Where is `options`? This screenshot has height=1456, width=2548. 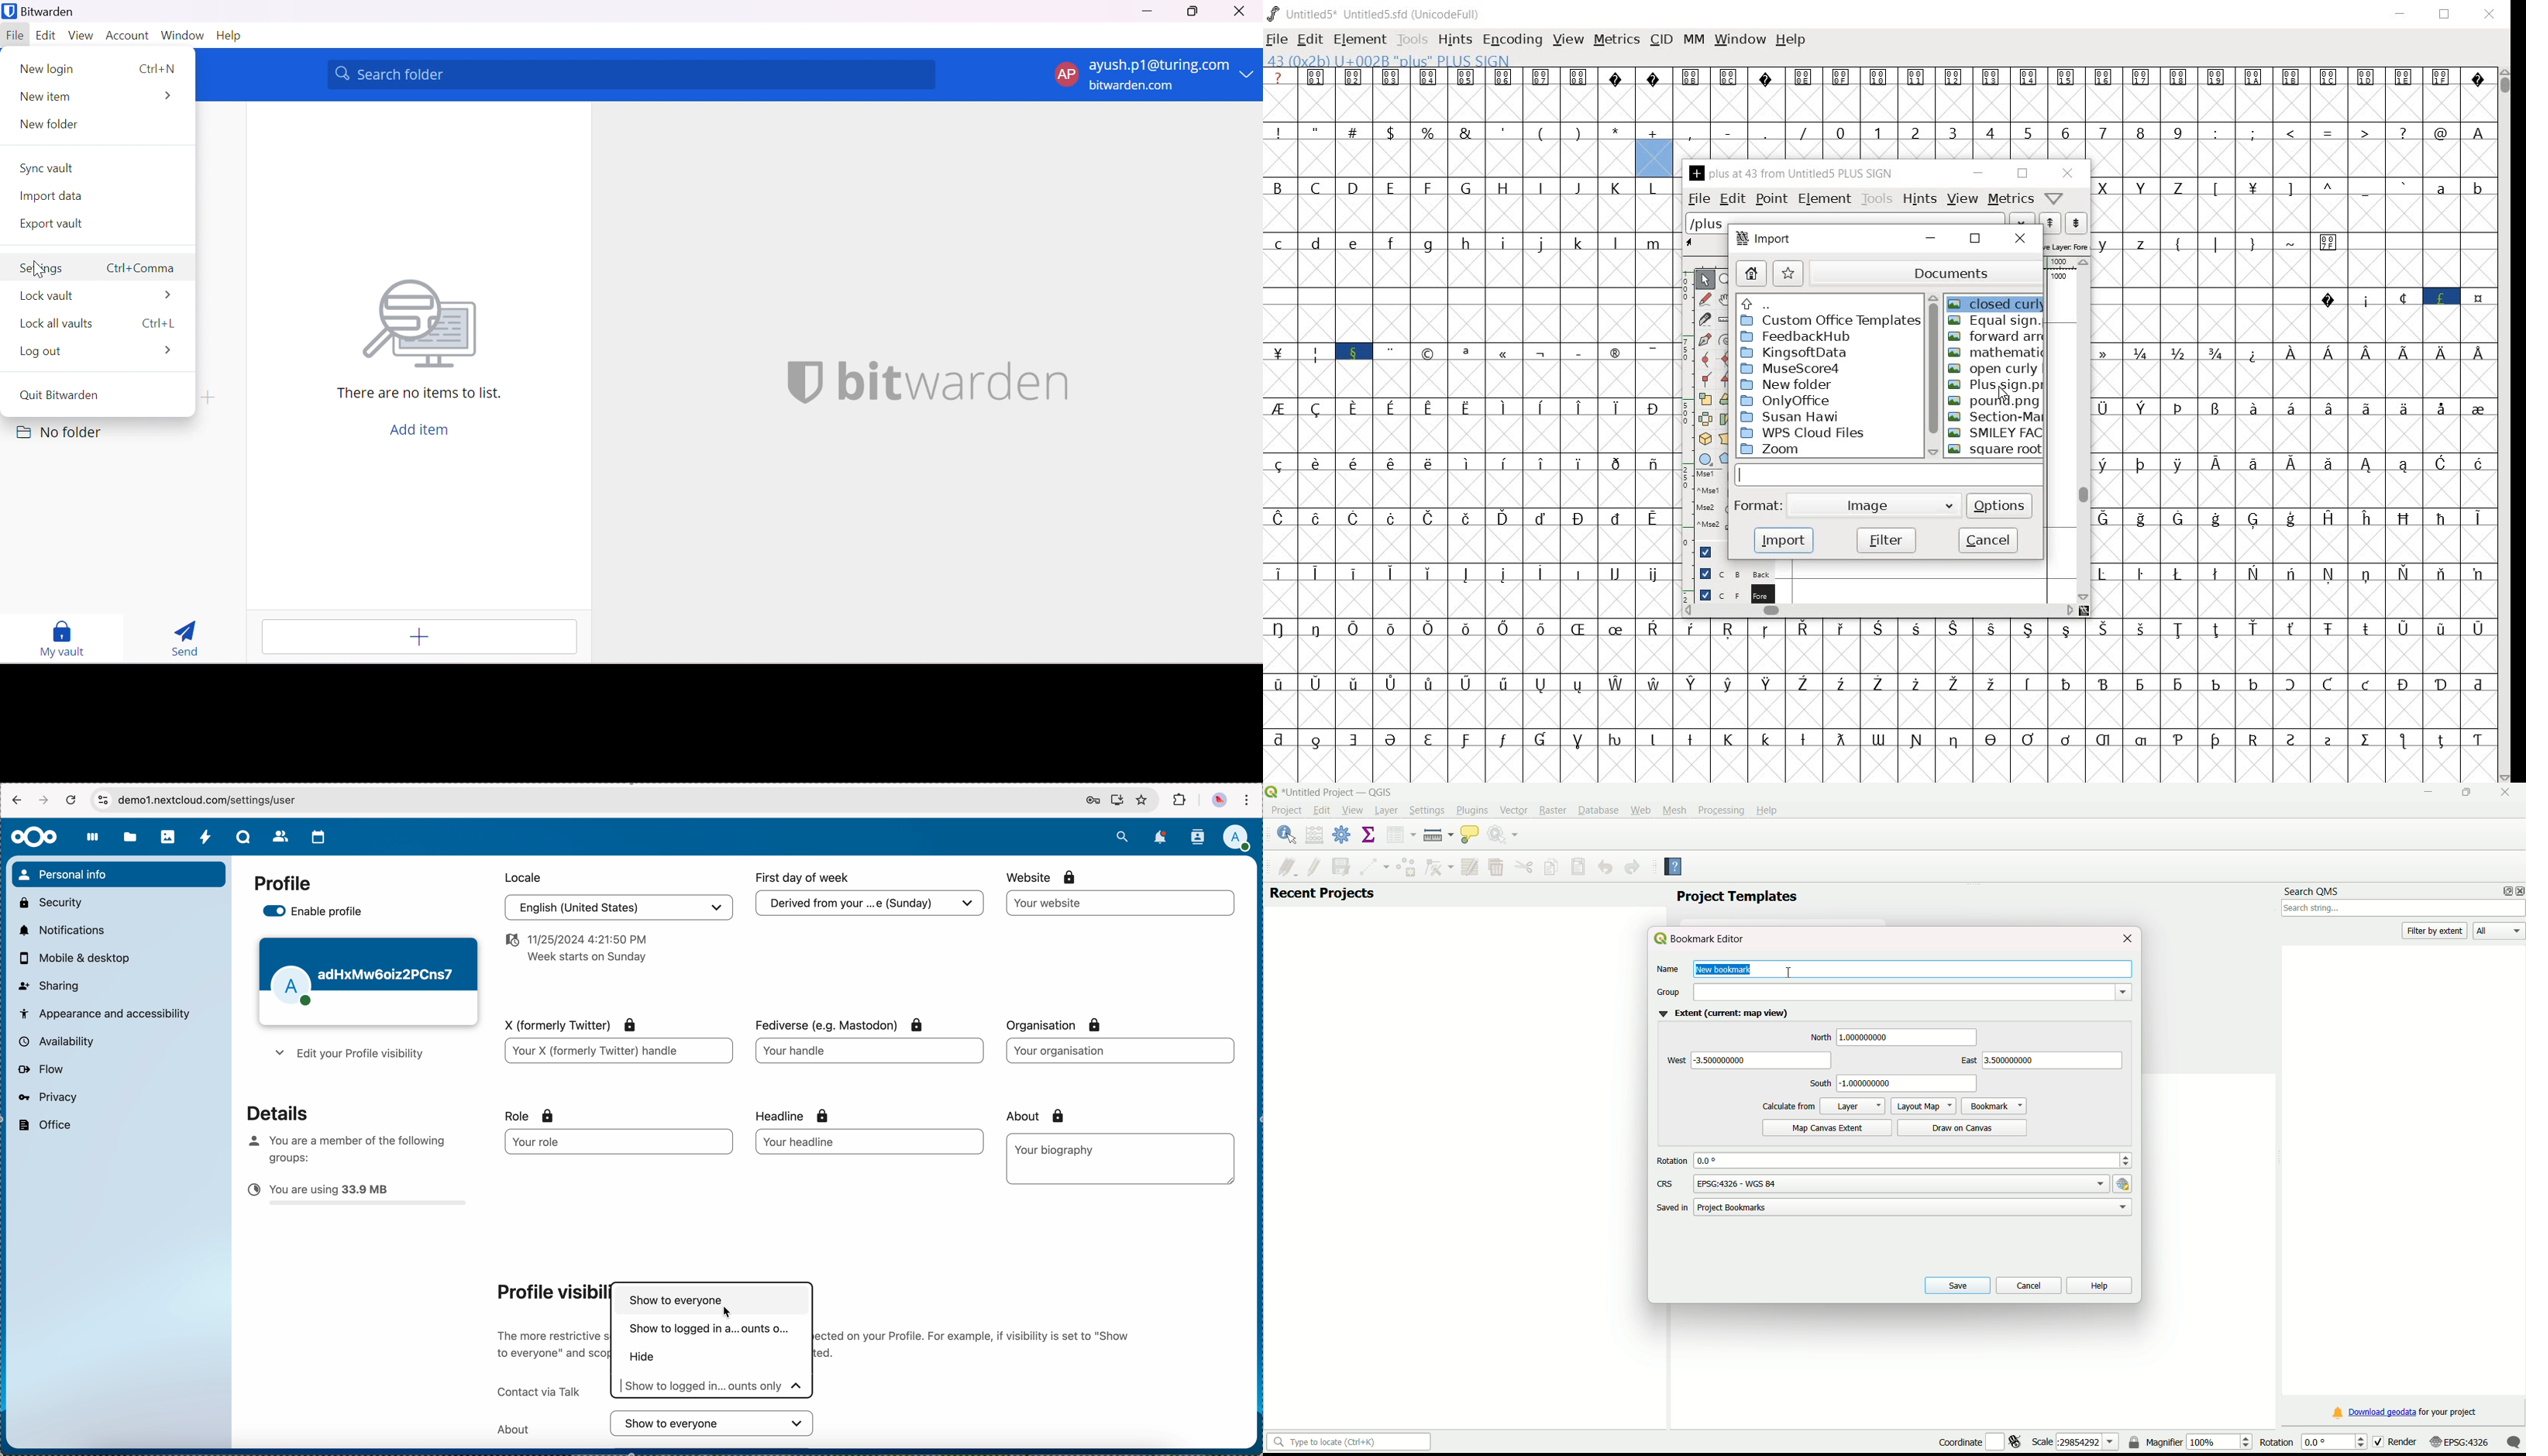
options is located at coordinates (2000, 505).